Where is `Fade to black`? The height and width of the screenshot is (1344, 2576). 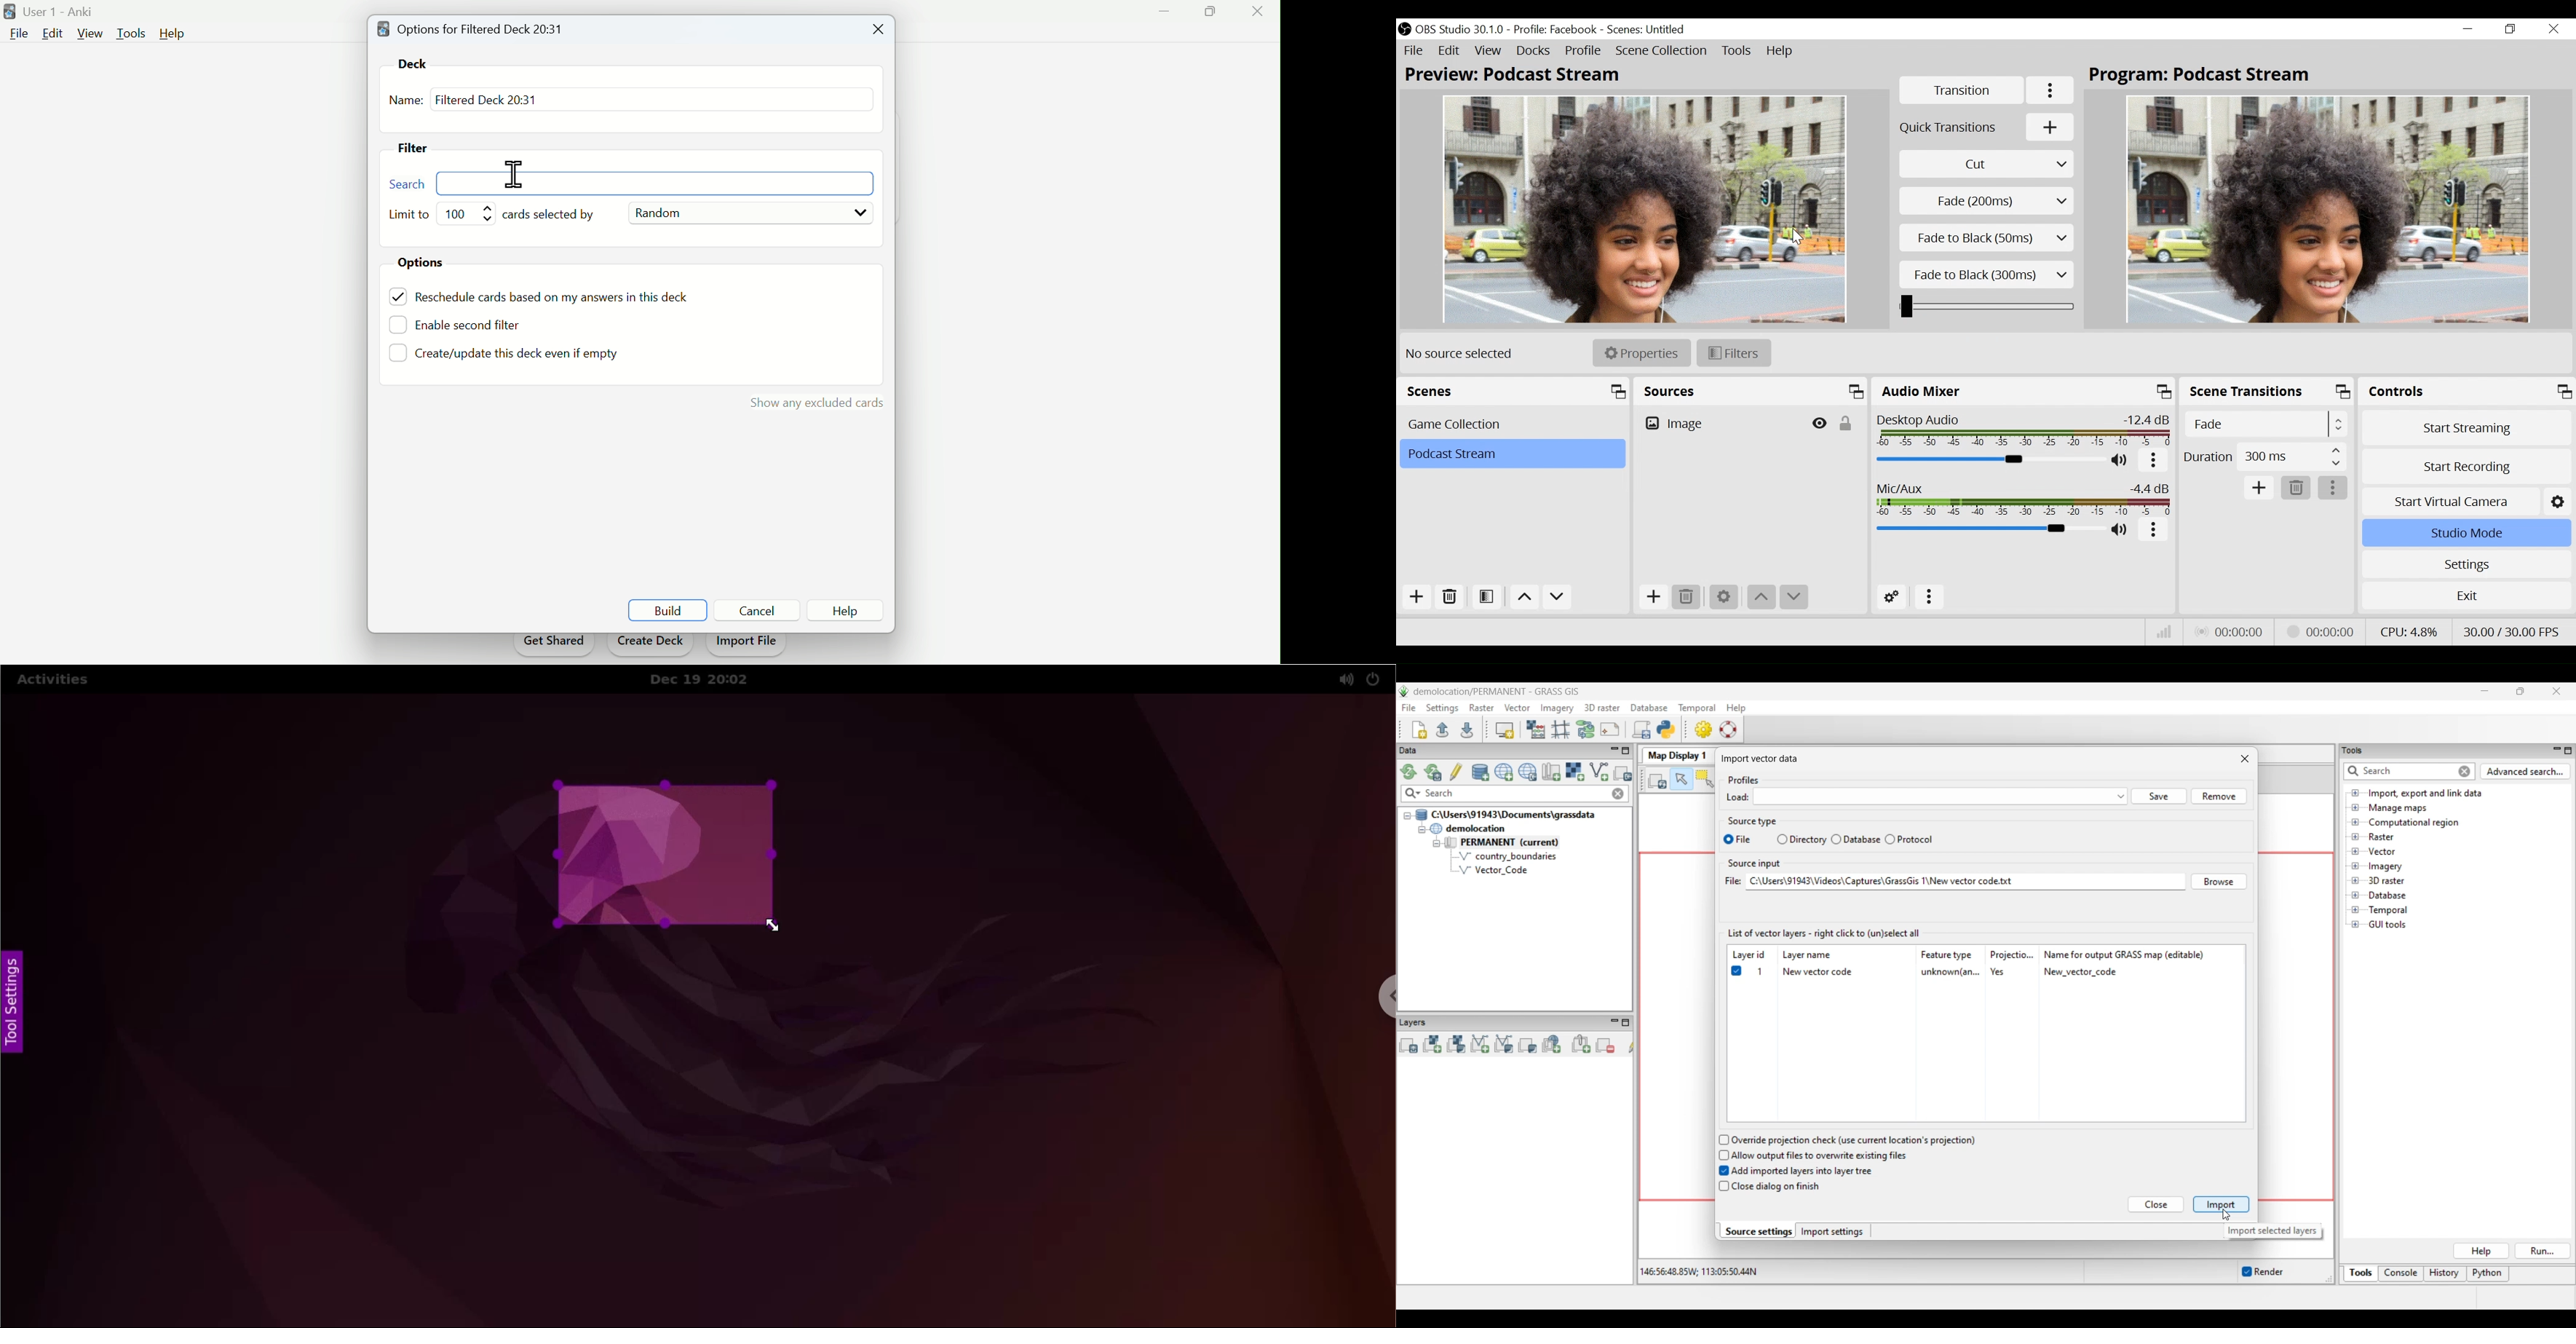
Fade to black is located at coordinates (1987, 237).